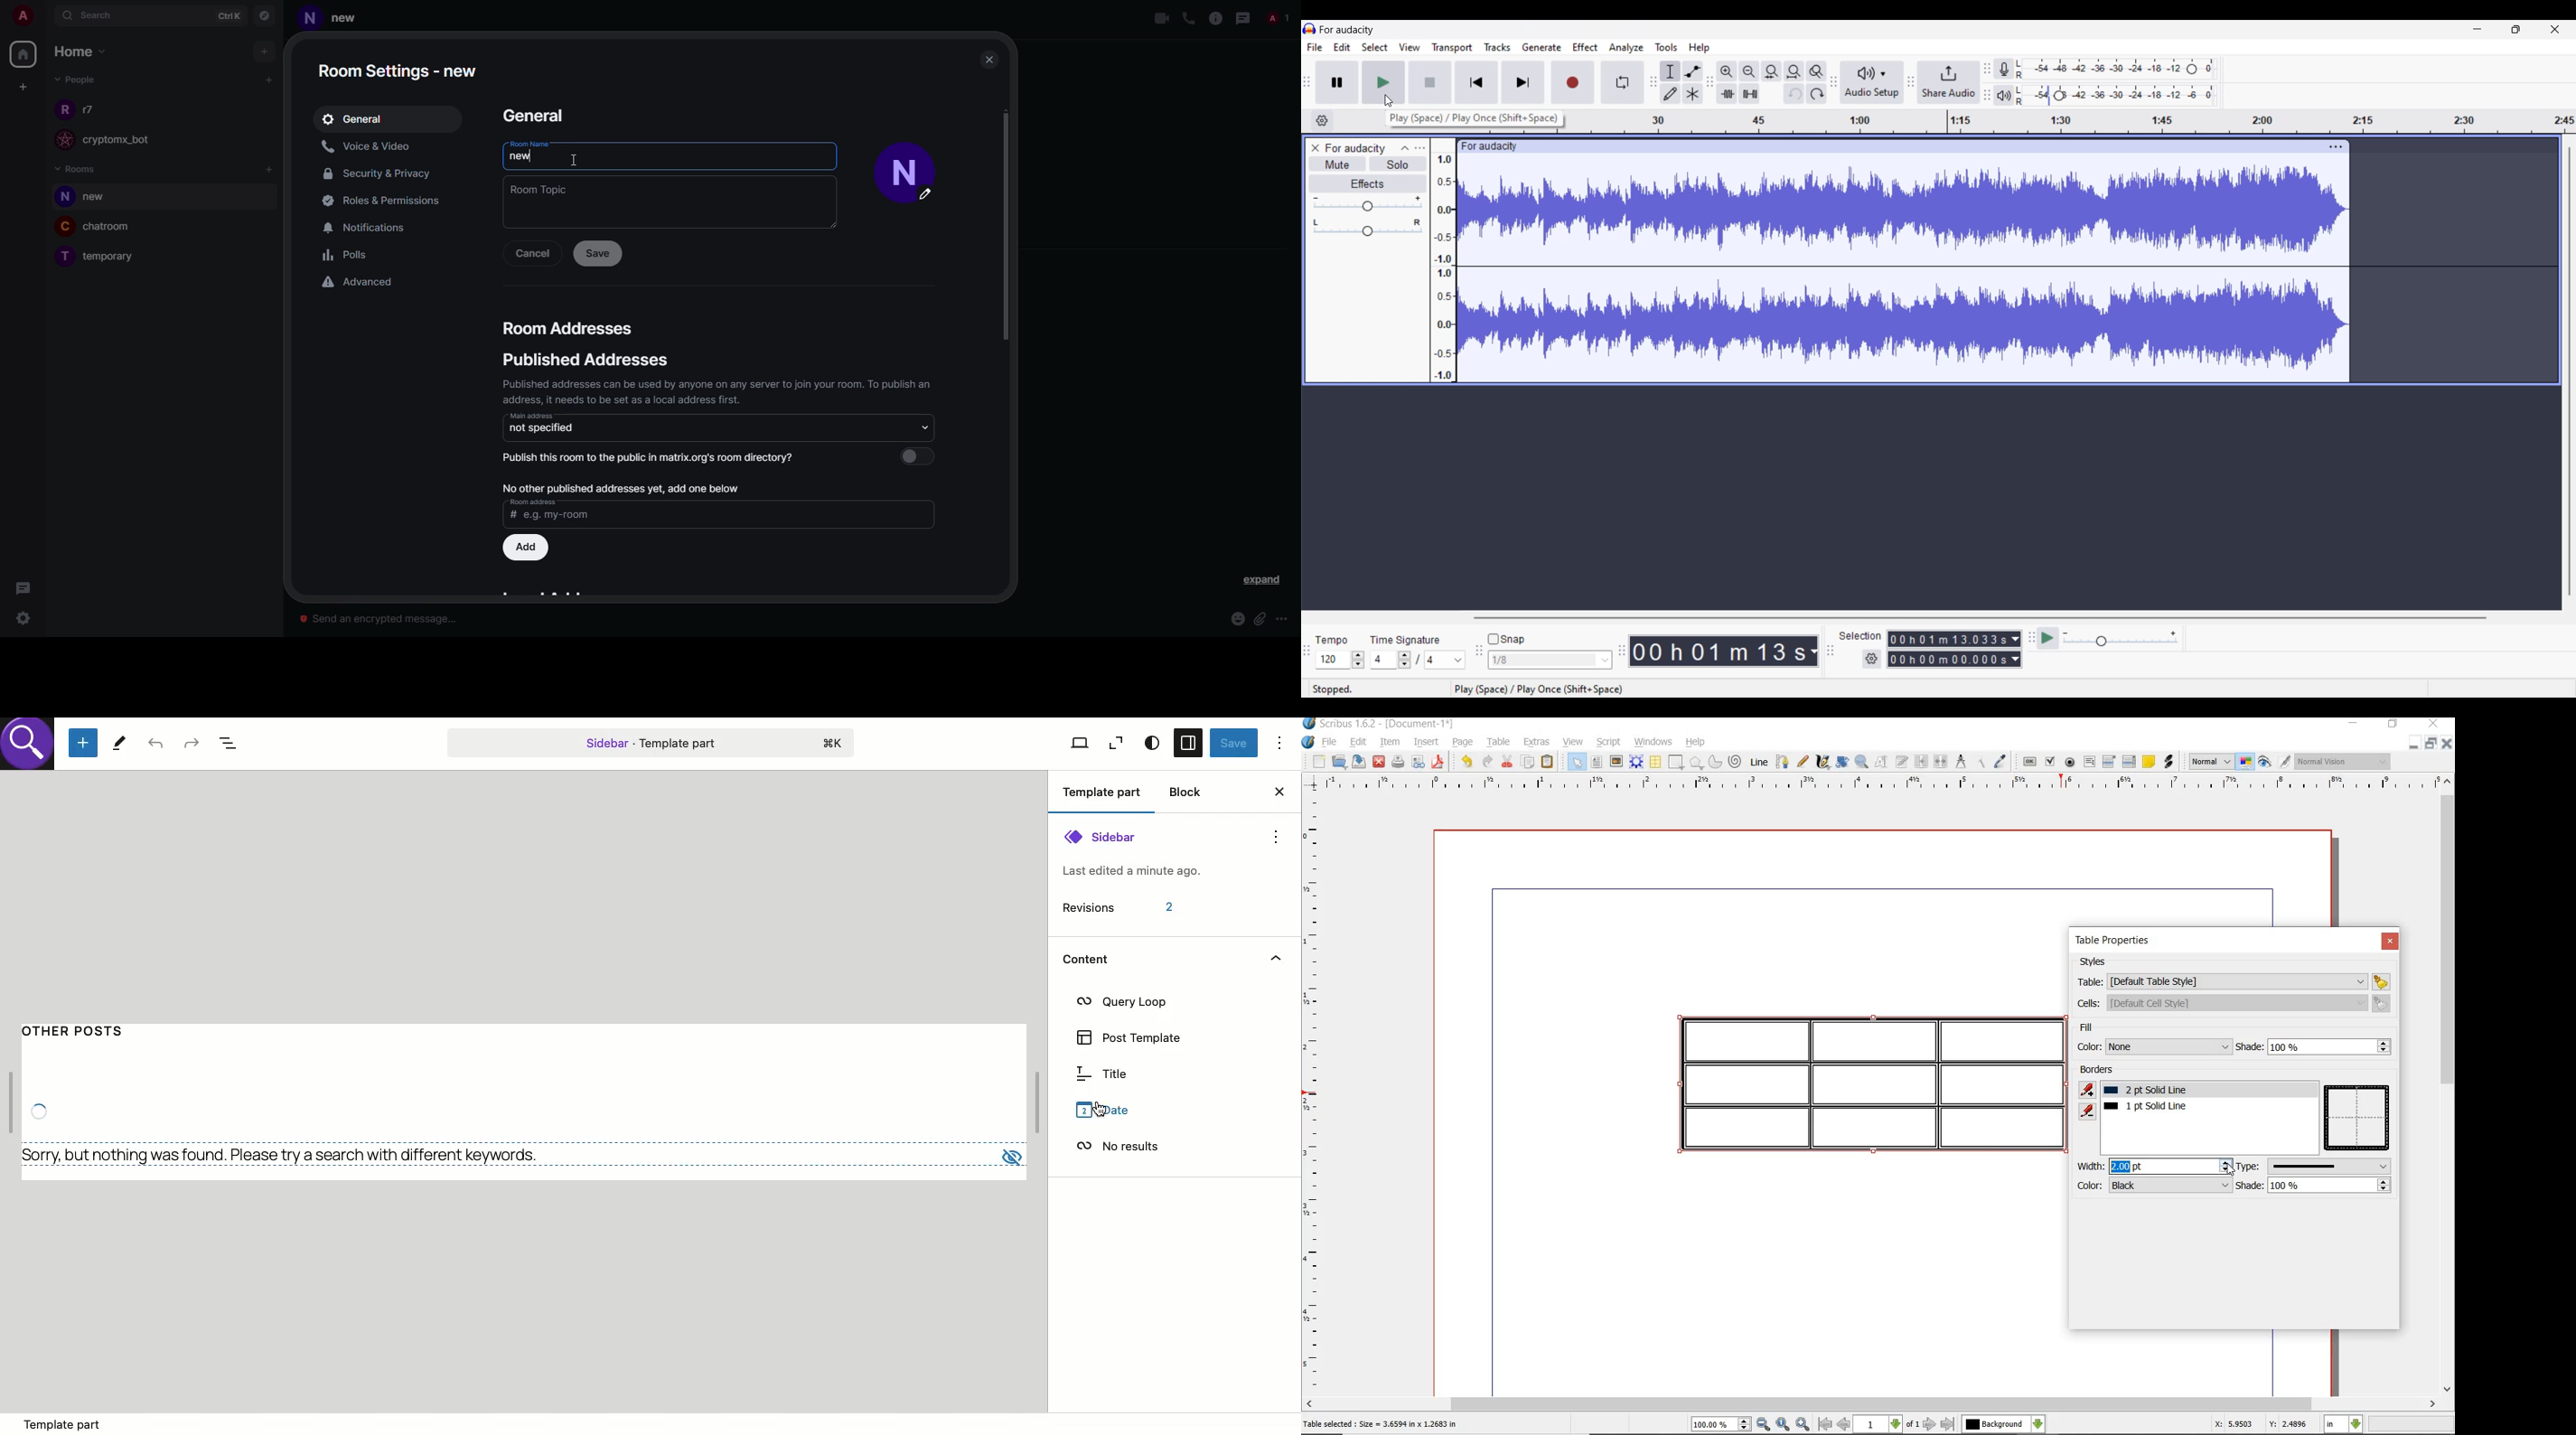  I want to click on open, so click(1338, 761).